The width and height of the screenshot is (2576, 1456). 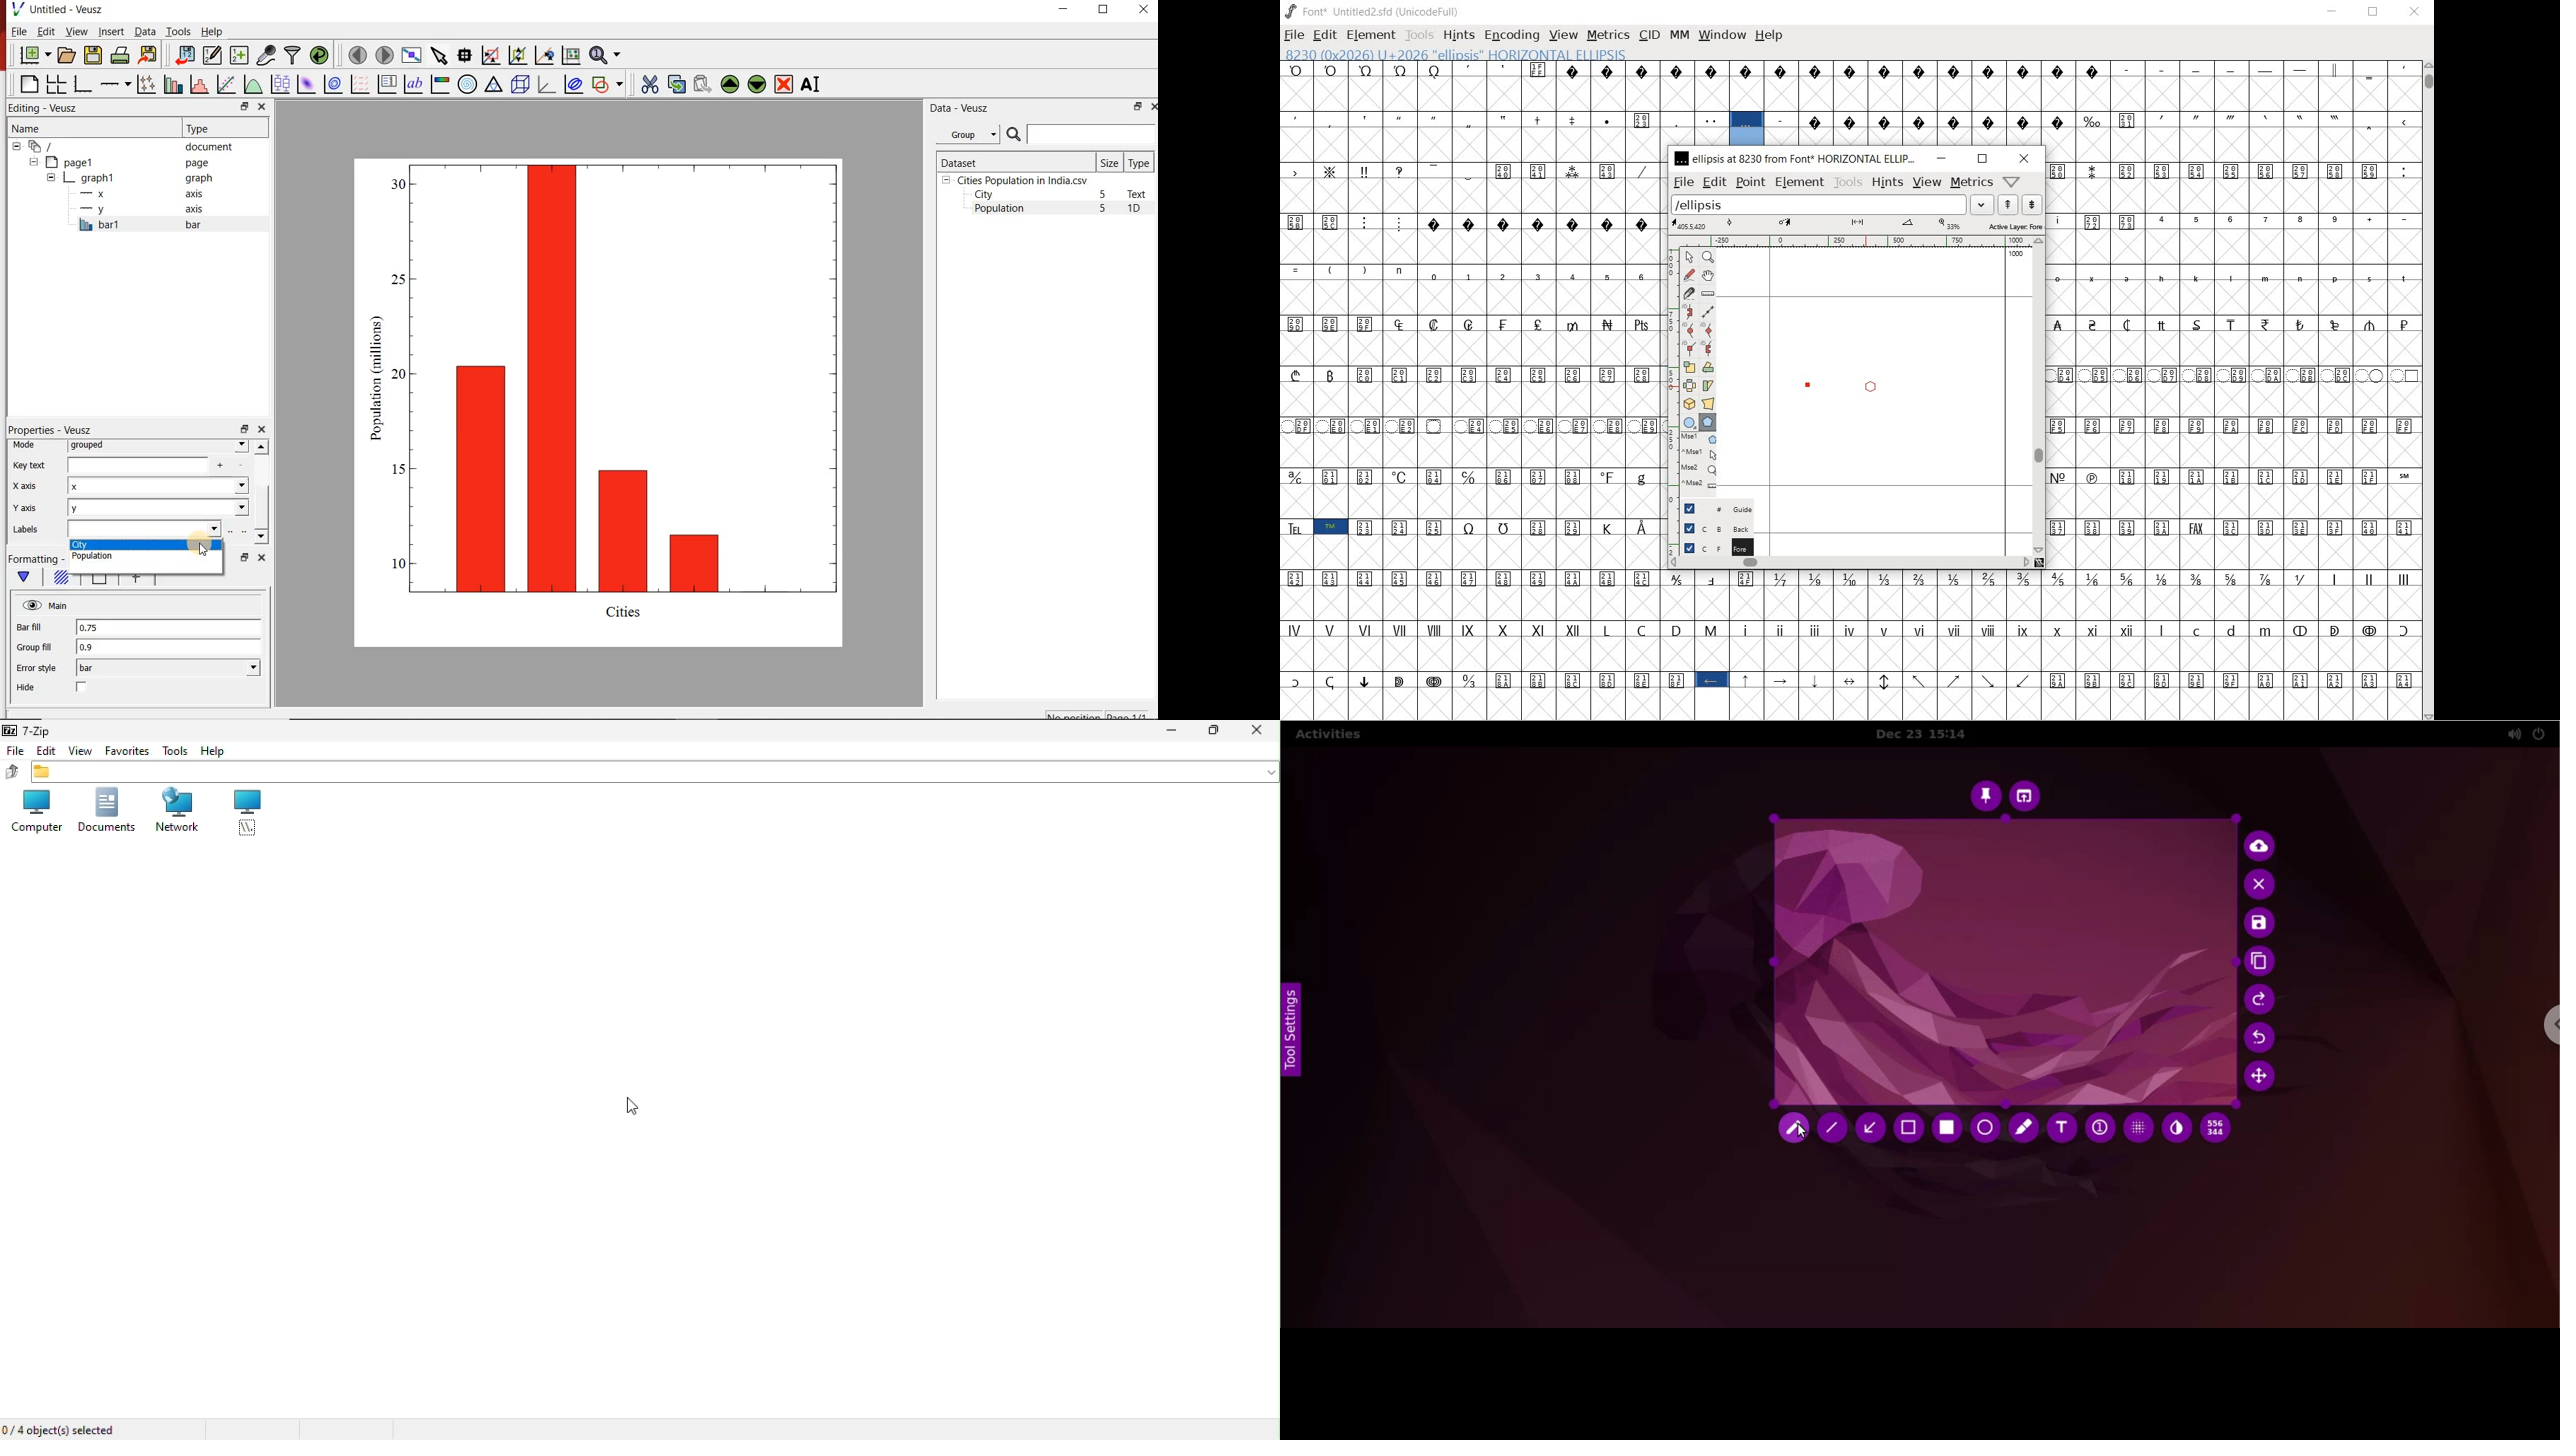 What do you see at coordinates (1511, 35) in the screenshot?
I see `ENCODING` at bounding box center [1511, 35].